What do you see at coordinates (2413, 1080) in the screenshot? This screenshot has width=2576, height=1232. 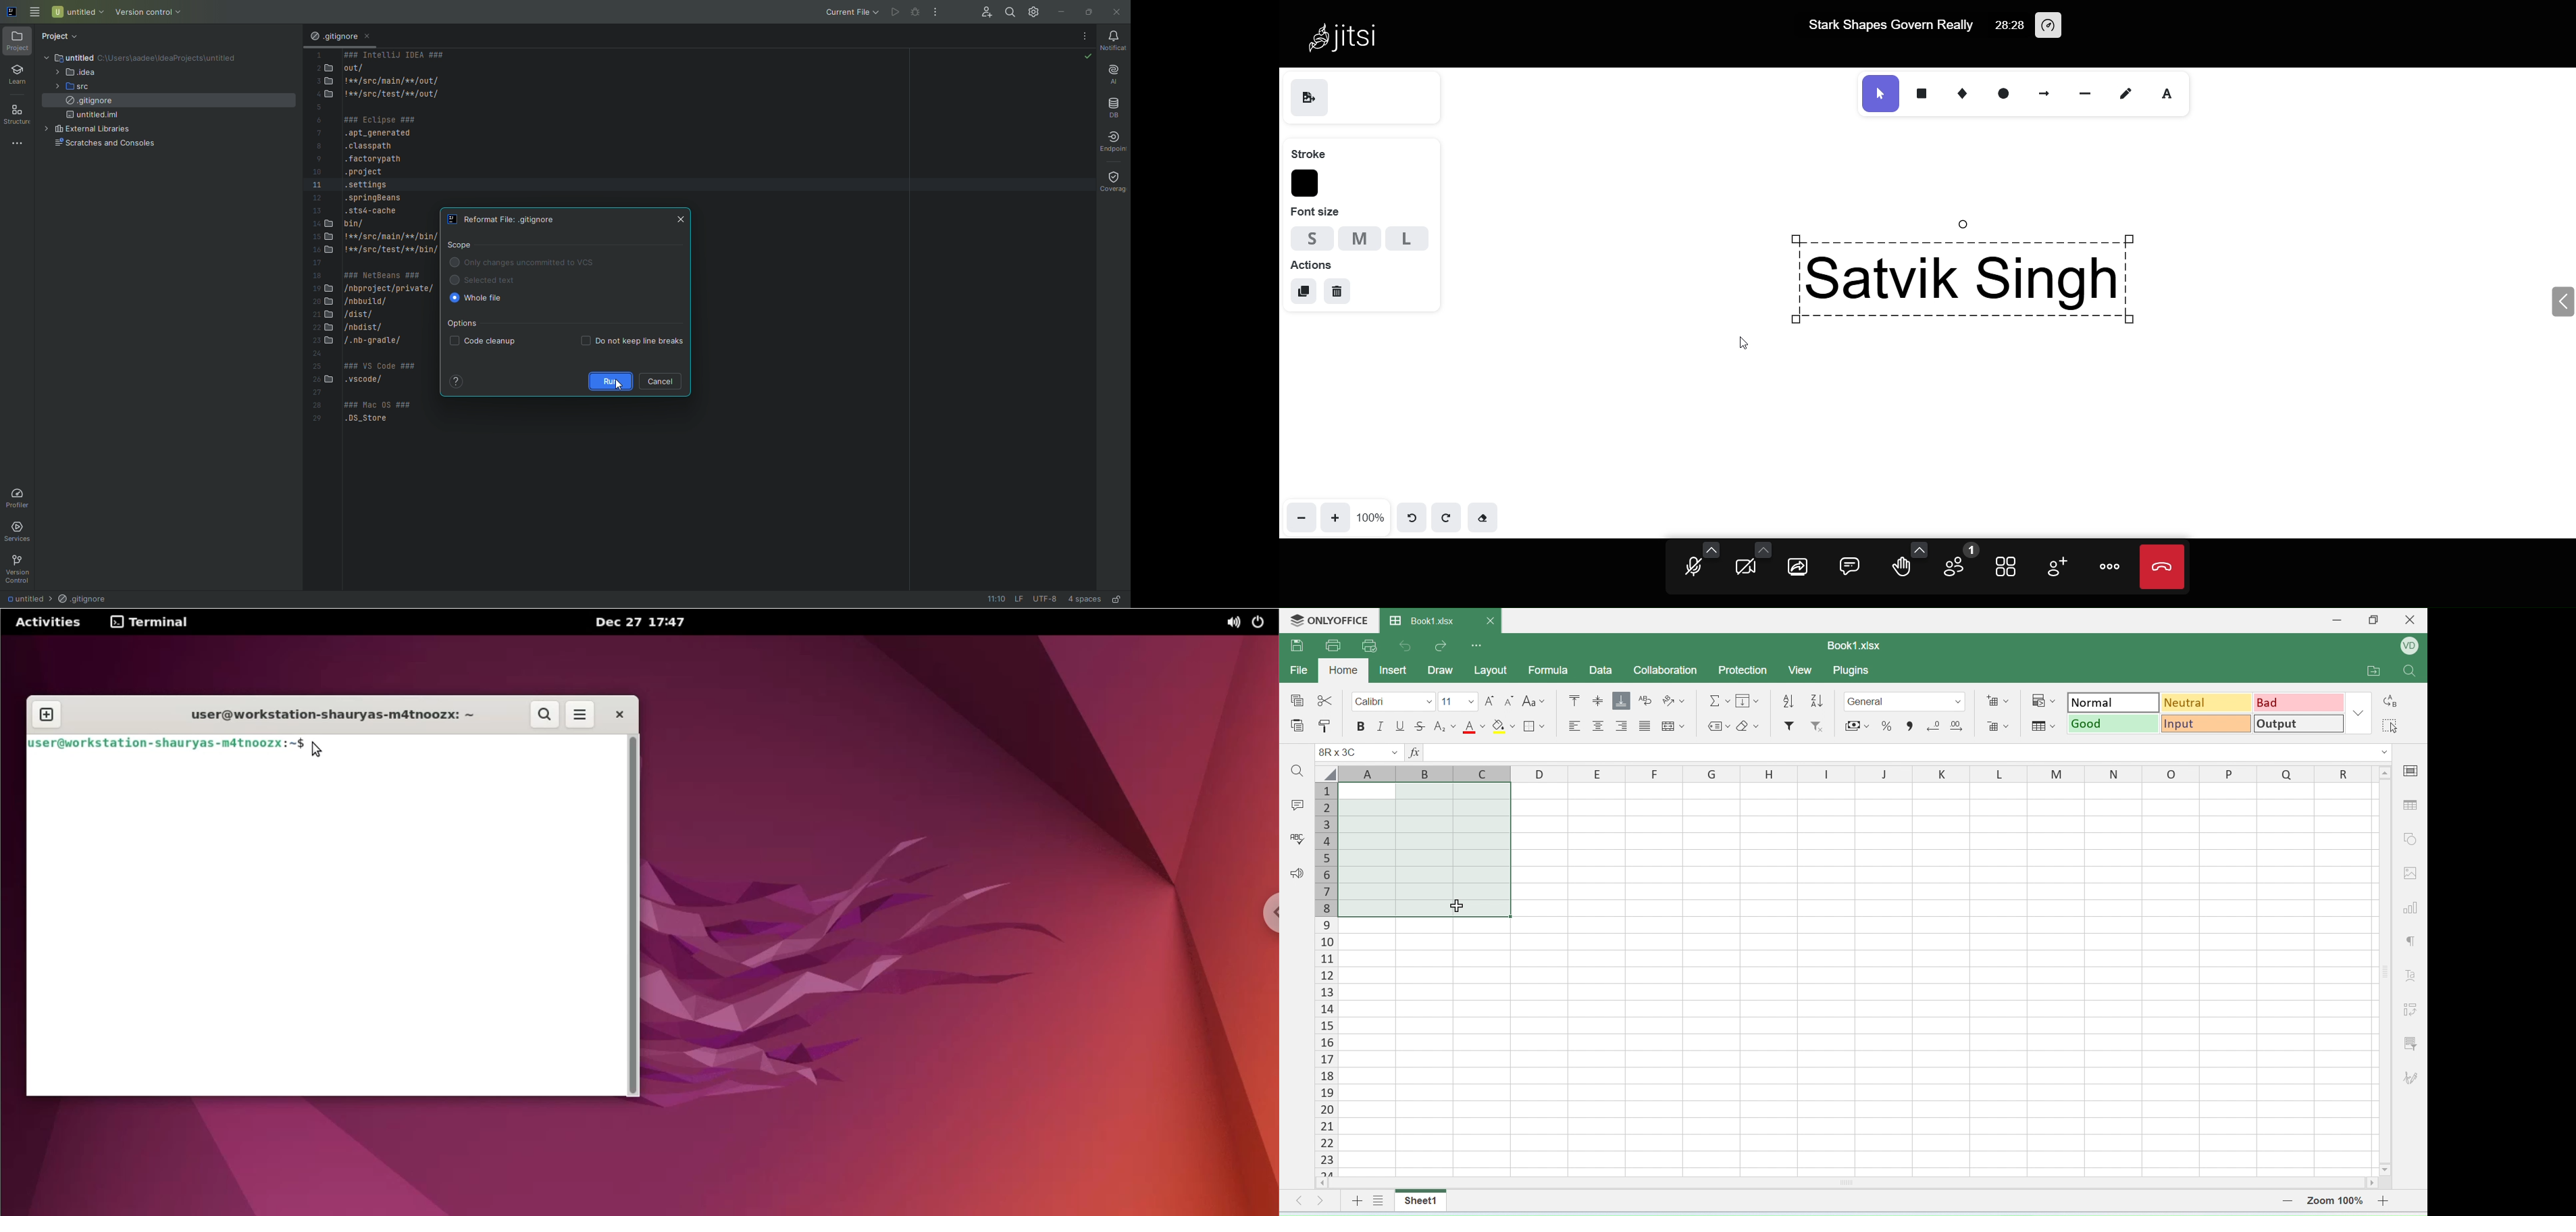 I see `signature` at bounding box center [2413, 1080].